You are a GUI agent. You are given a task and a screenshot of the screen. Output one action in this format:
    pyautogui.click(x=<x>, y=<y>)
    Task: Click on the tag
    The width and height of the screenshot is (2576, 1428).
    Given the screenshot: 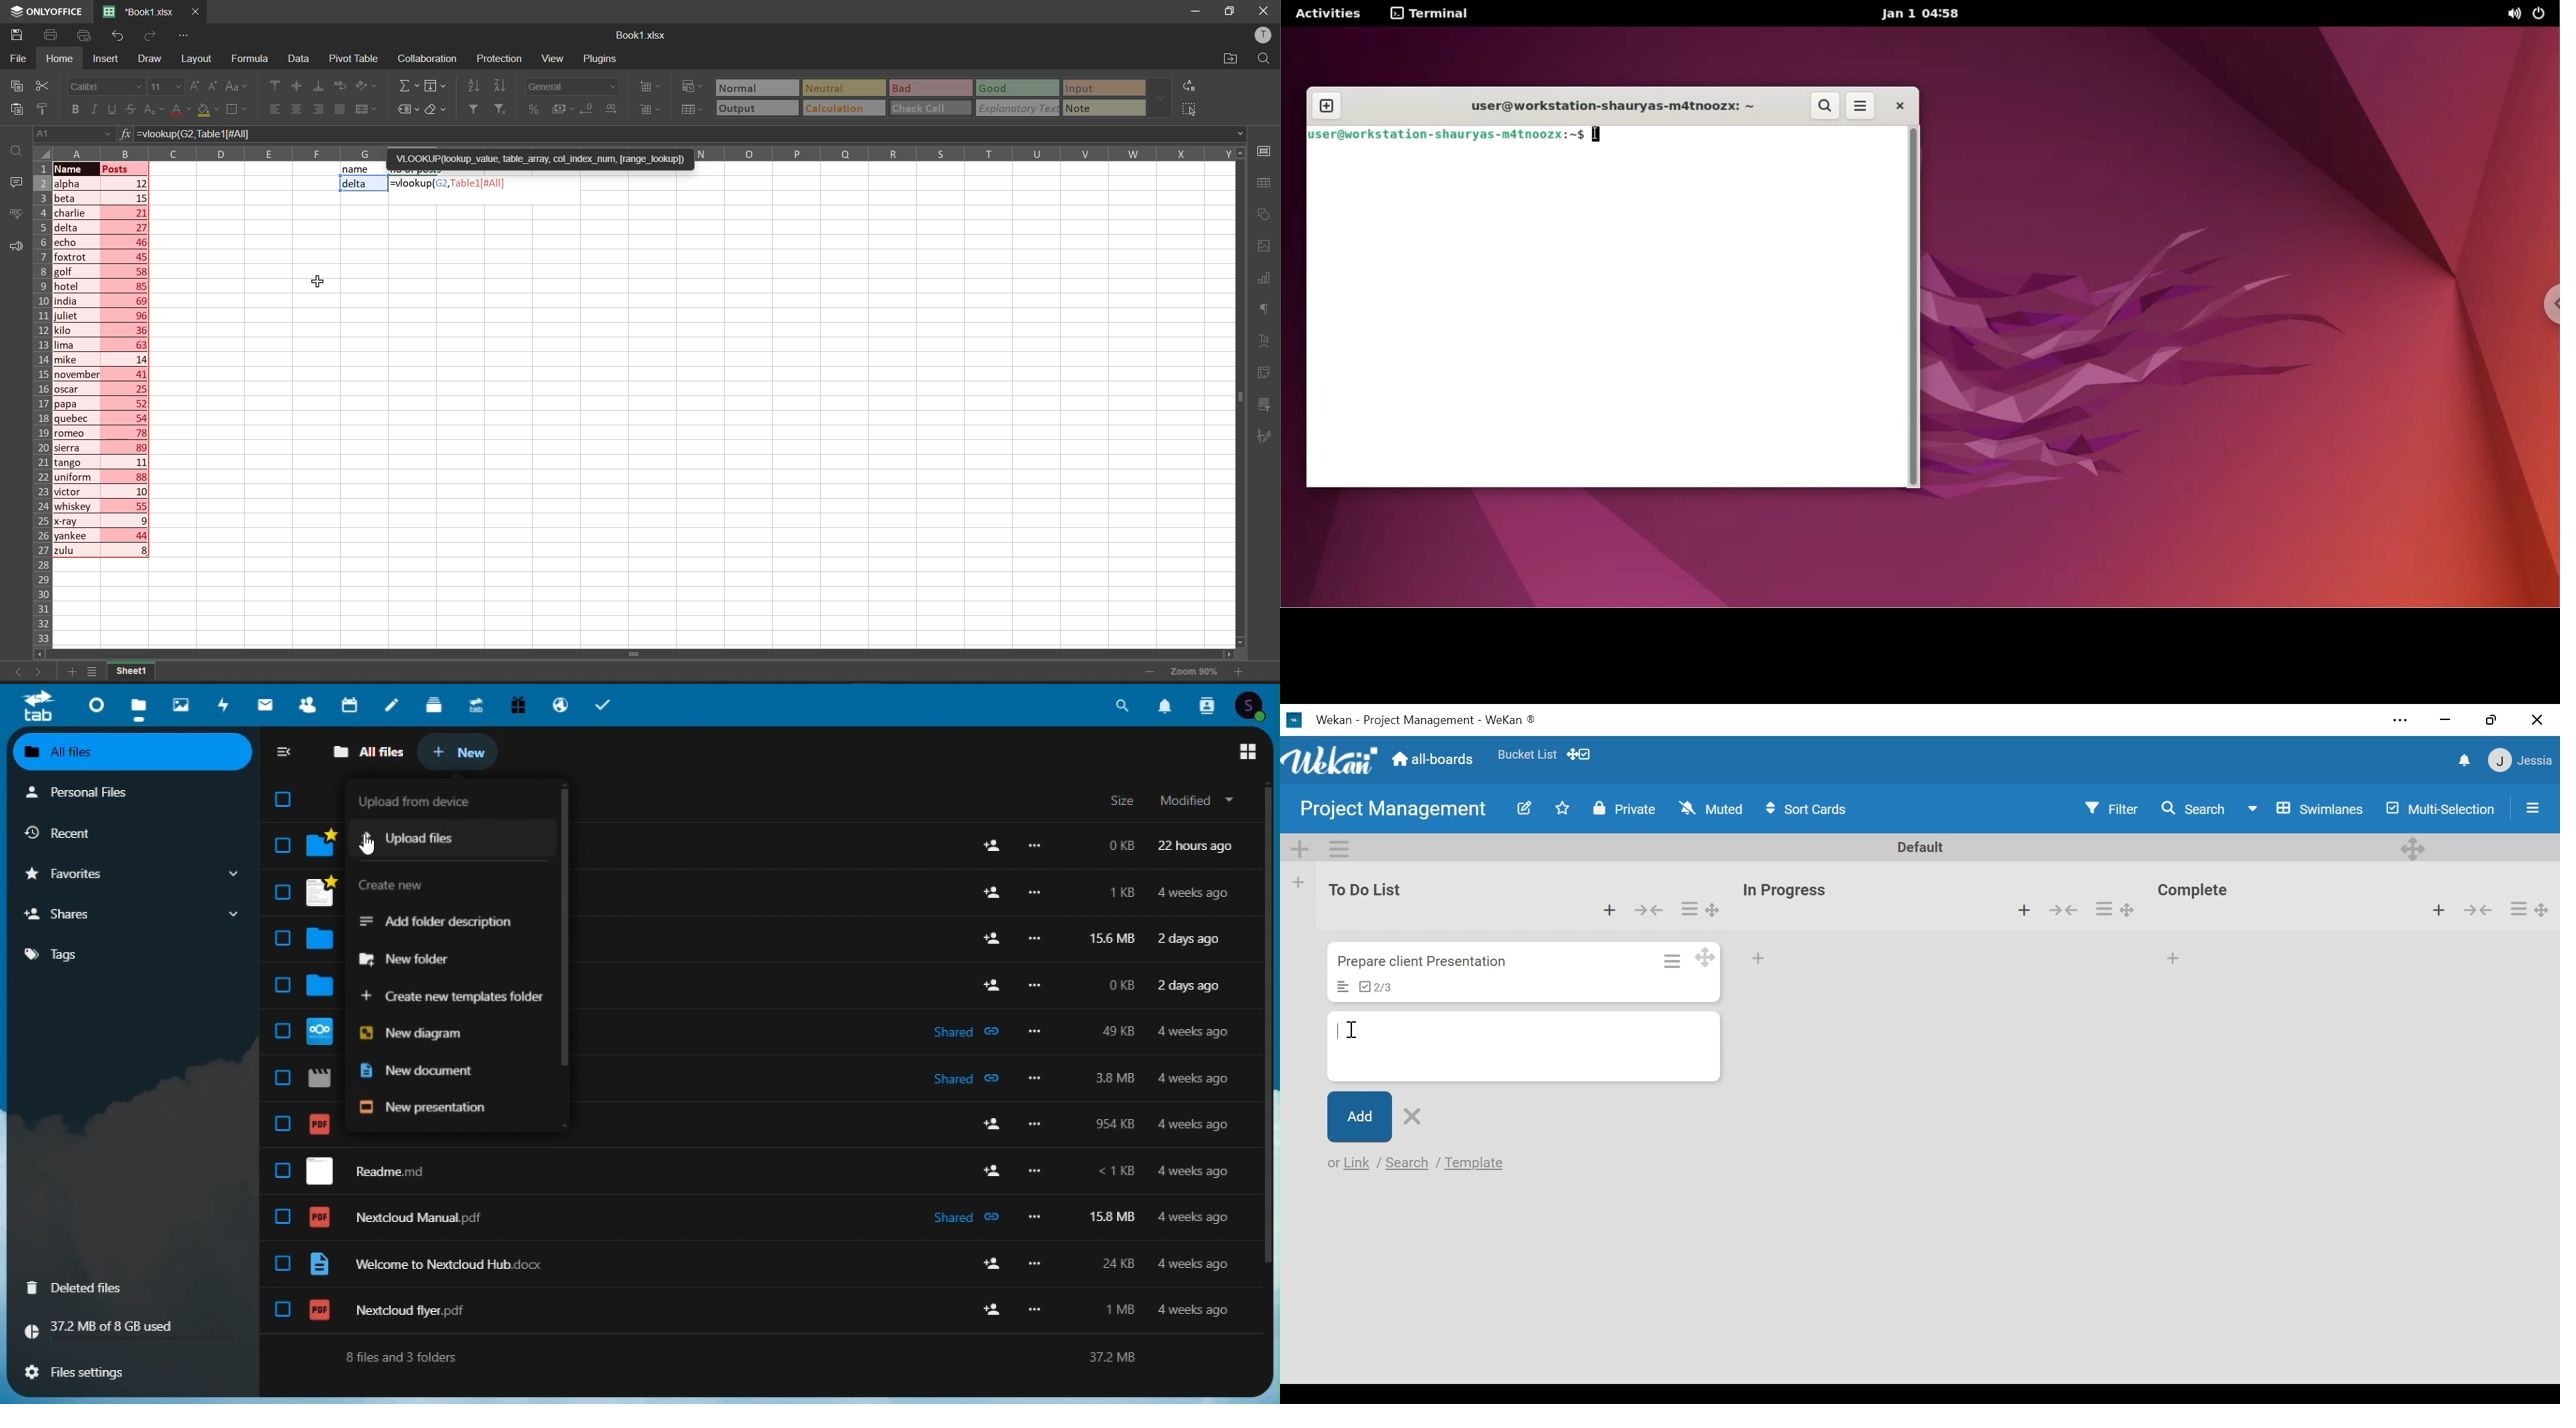 What is the action you would take?
    pyautogui.click(x=128, y=959)
    